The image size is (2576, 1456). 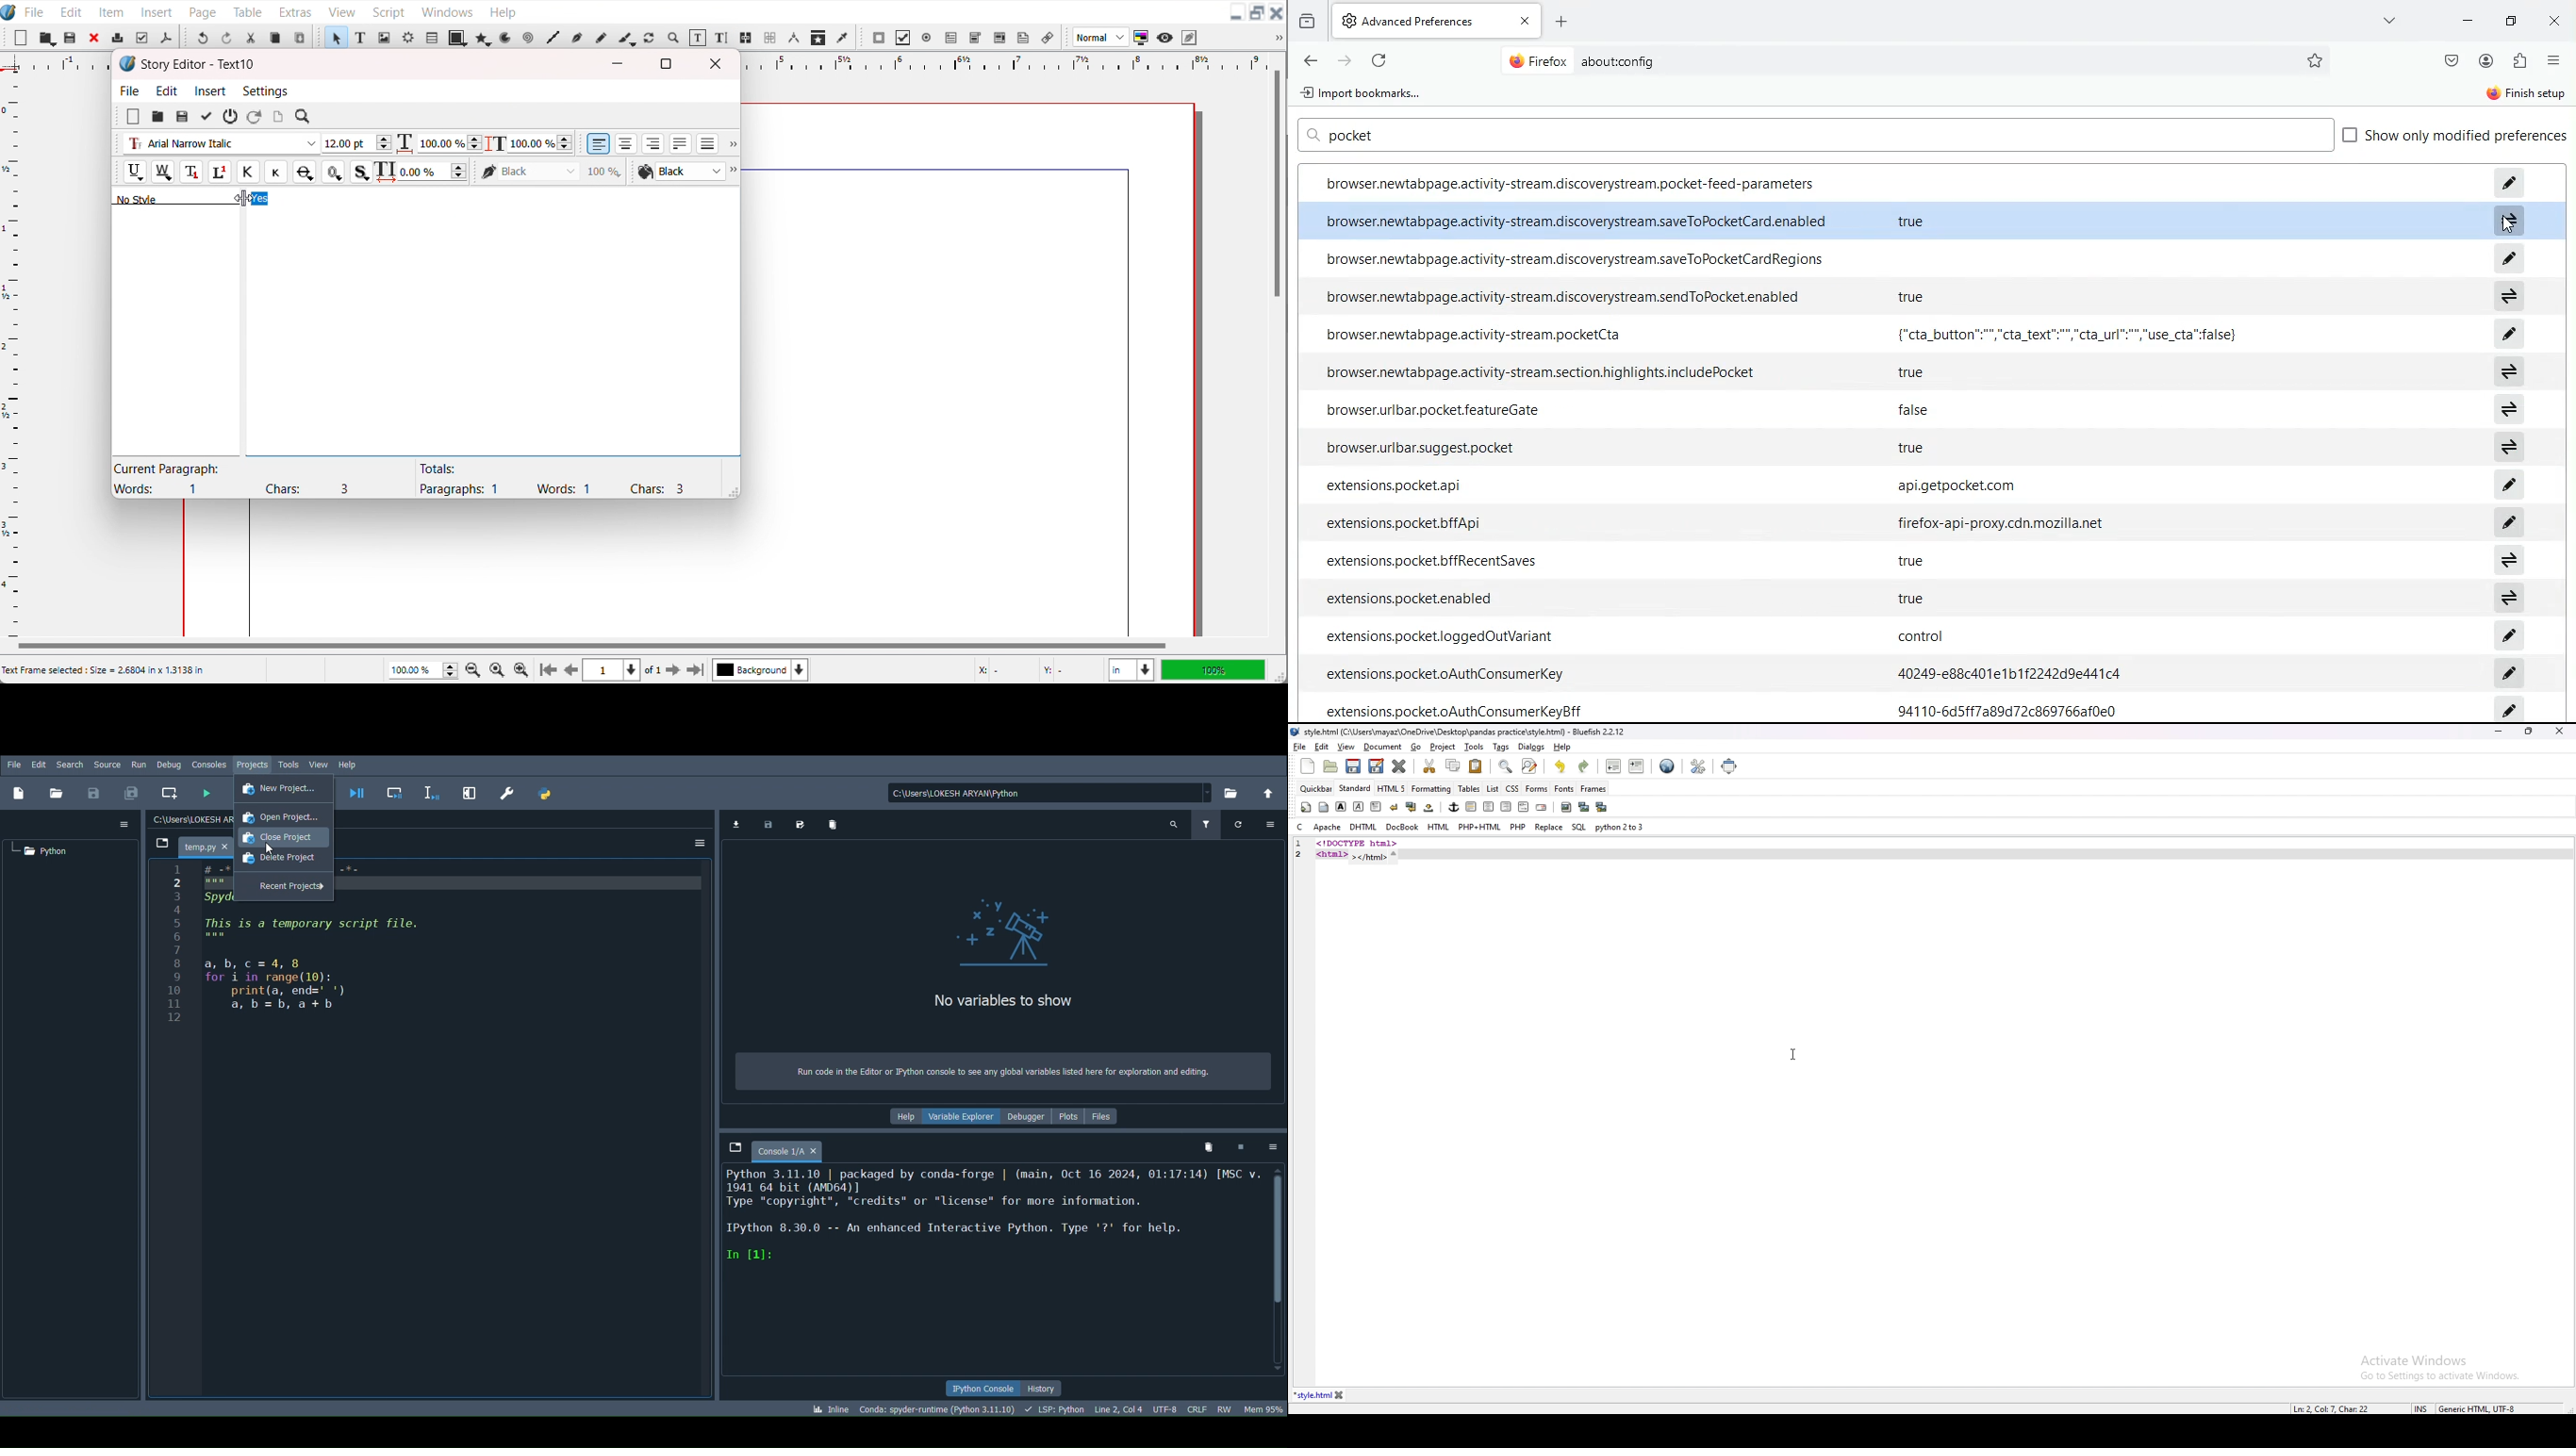 I want to click on Exit without updating, so click(x=231, y=117).